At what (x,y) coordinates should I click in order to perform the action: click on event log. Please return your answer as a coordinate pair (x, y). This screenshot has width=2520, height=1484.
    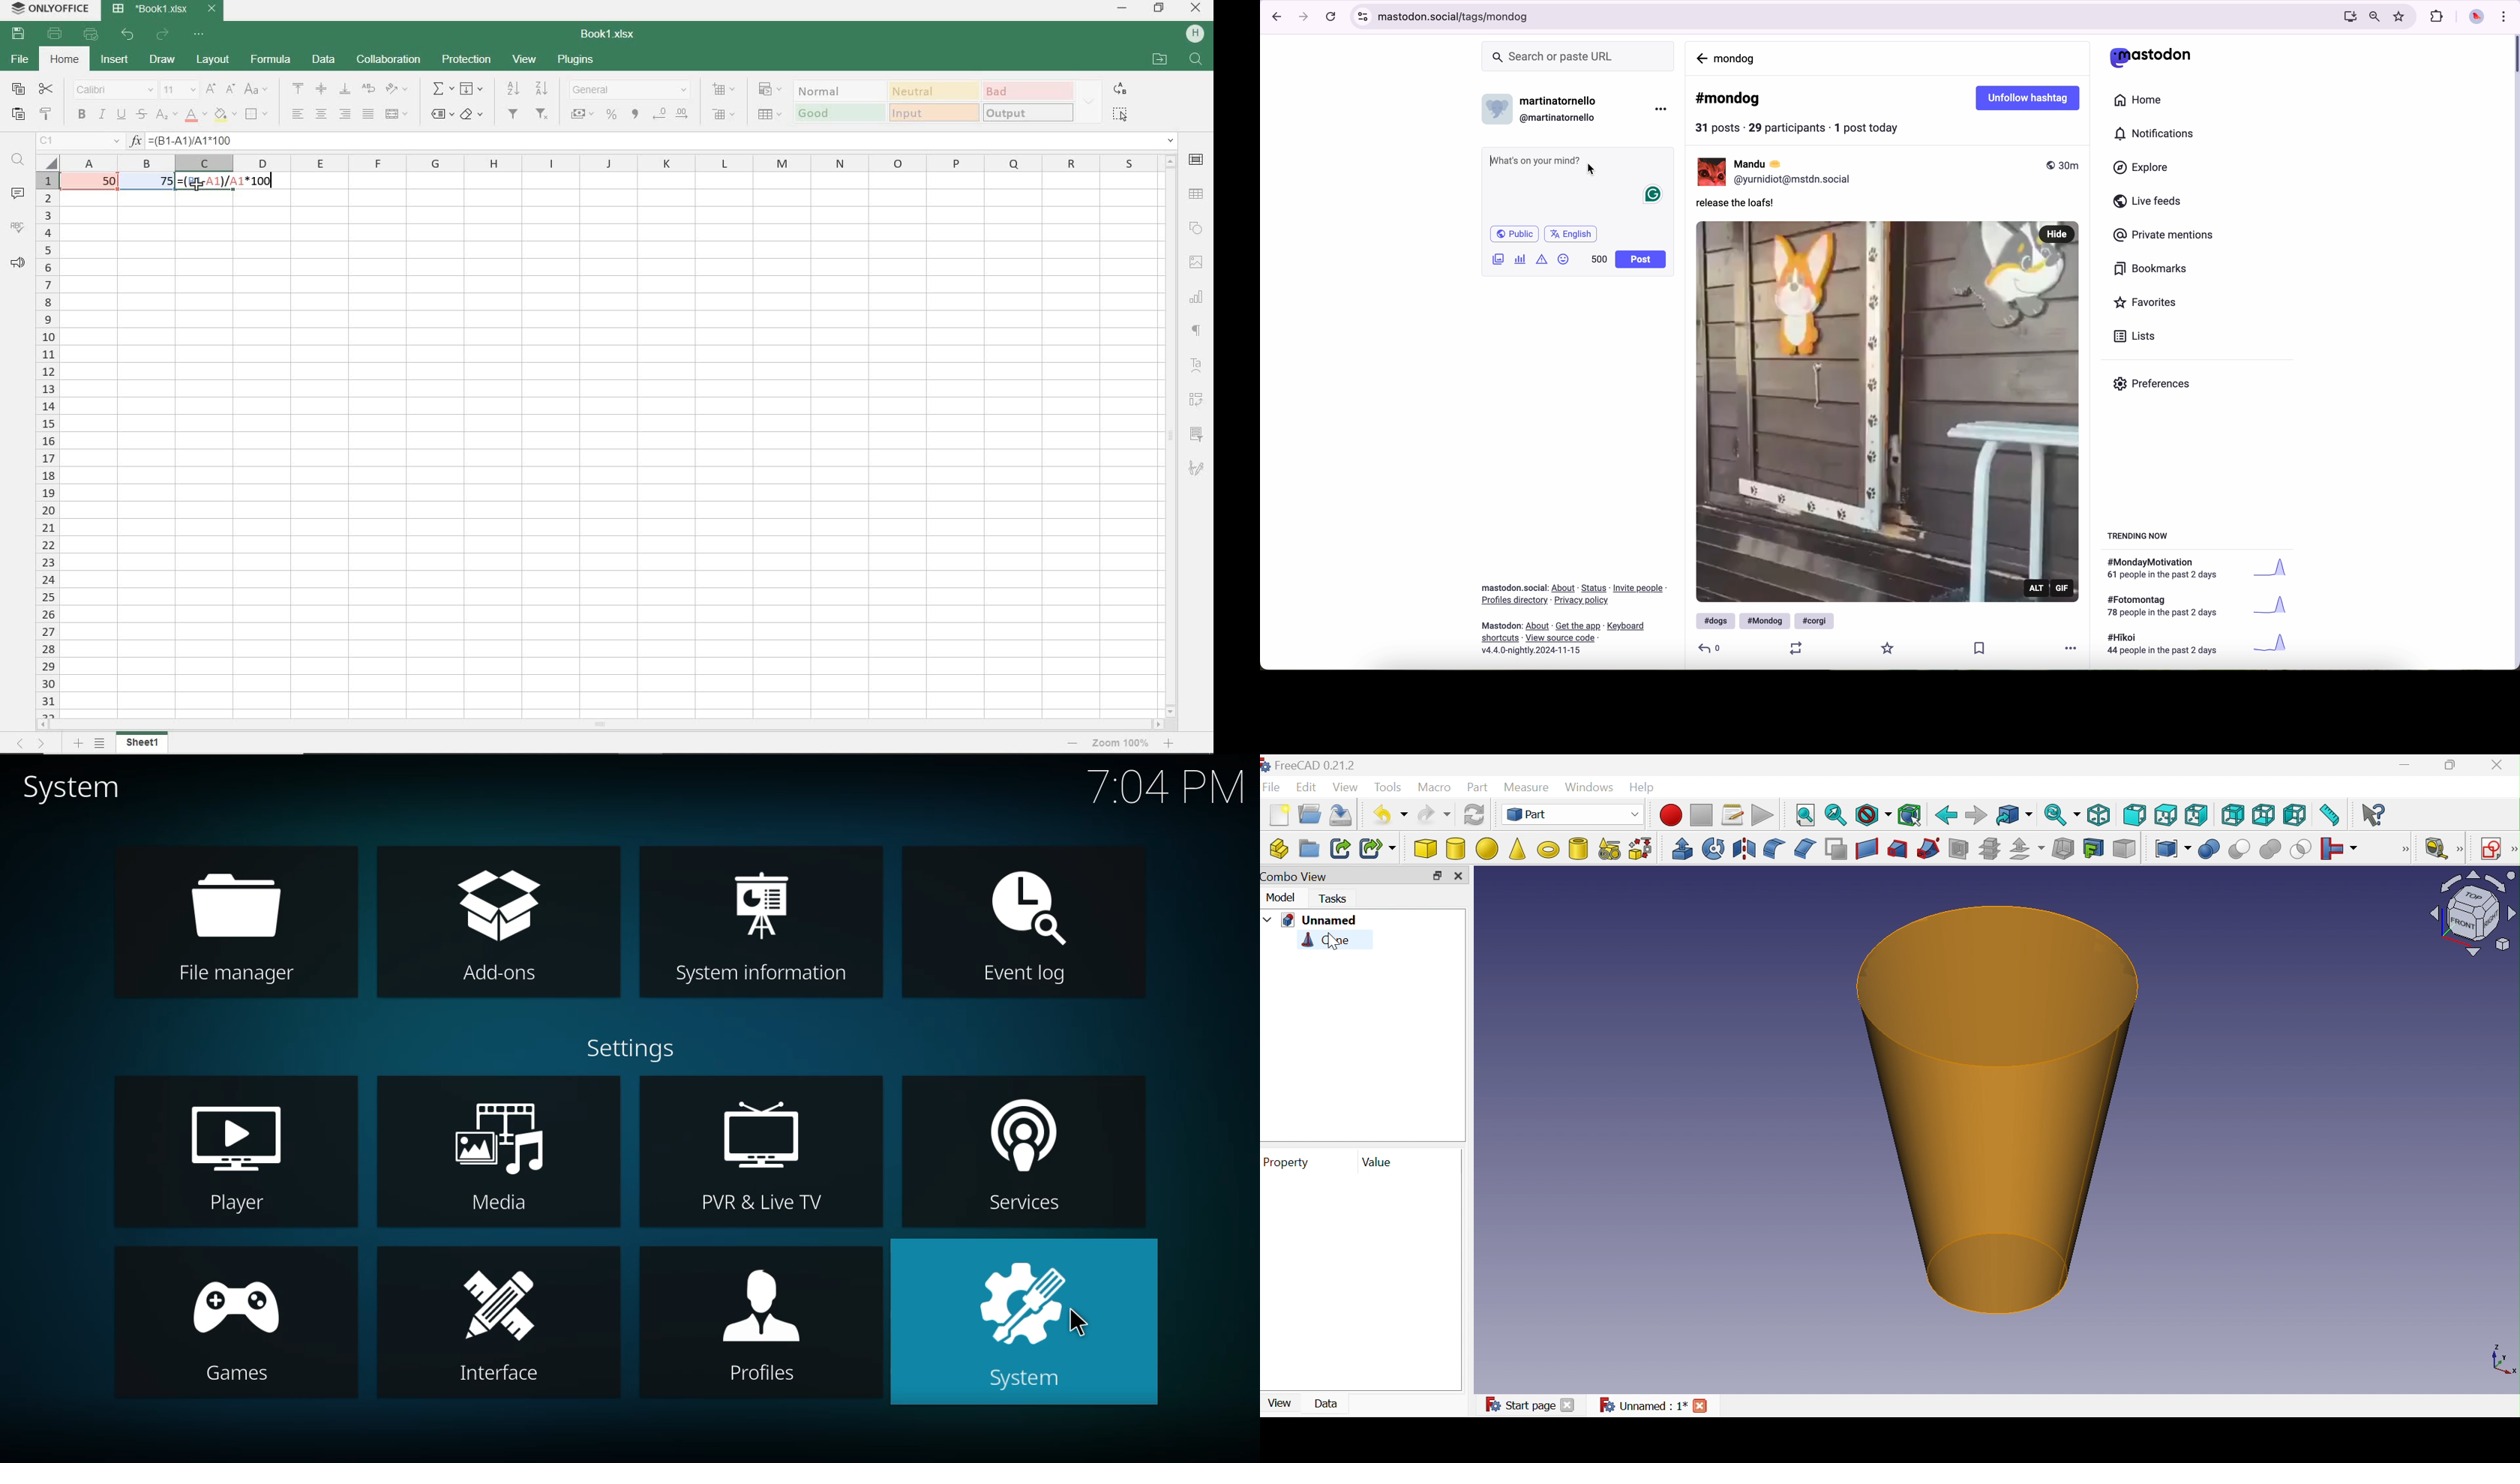
    Looking at the image, I should click on (1033, 920).